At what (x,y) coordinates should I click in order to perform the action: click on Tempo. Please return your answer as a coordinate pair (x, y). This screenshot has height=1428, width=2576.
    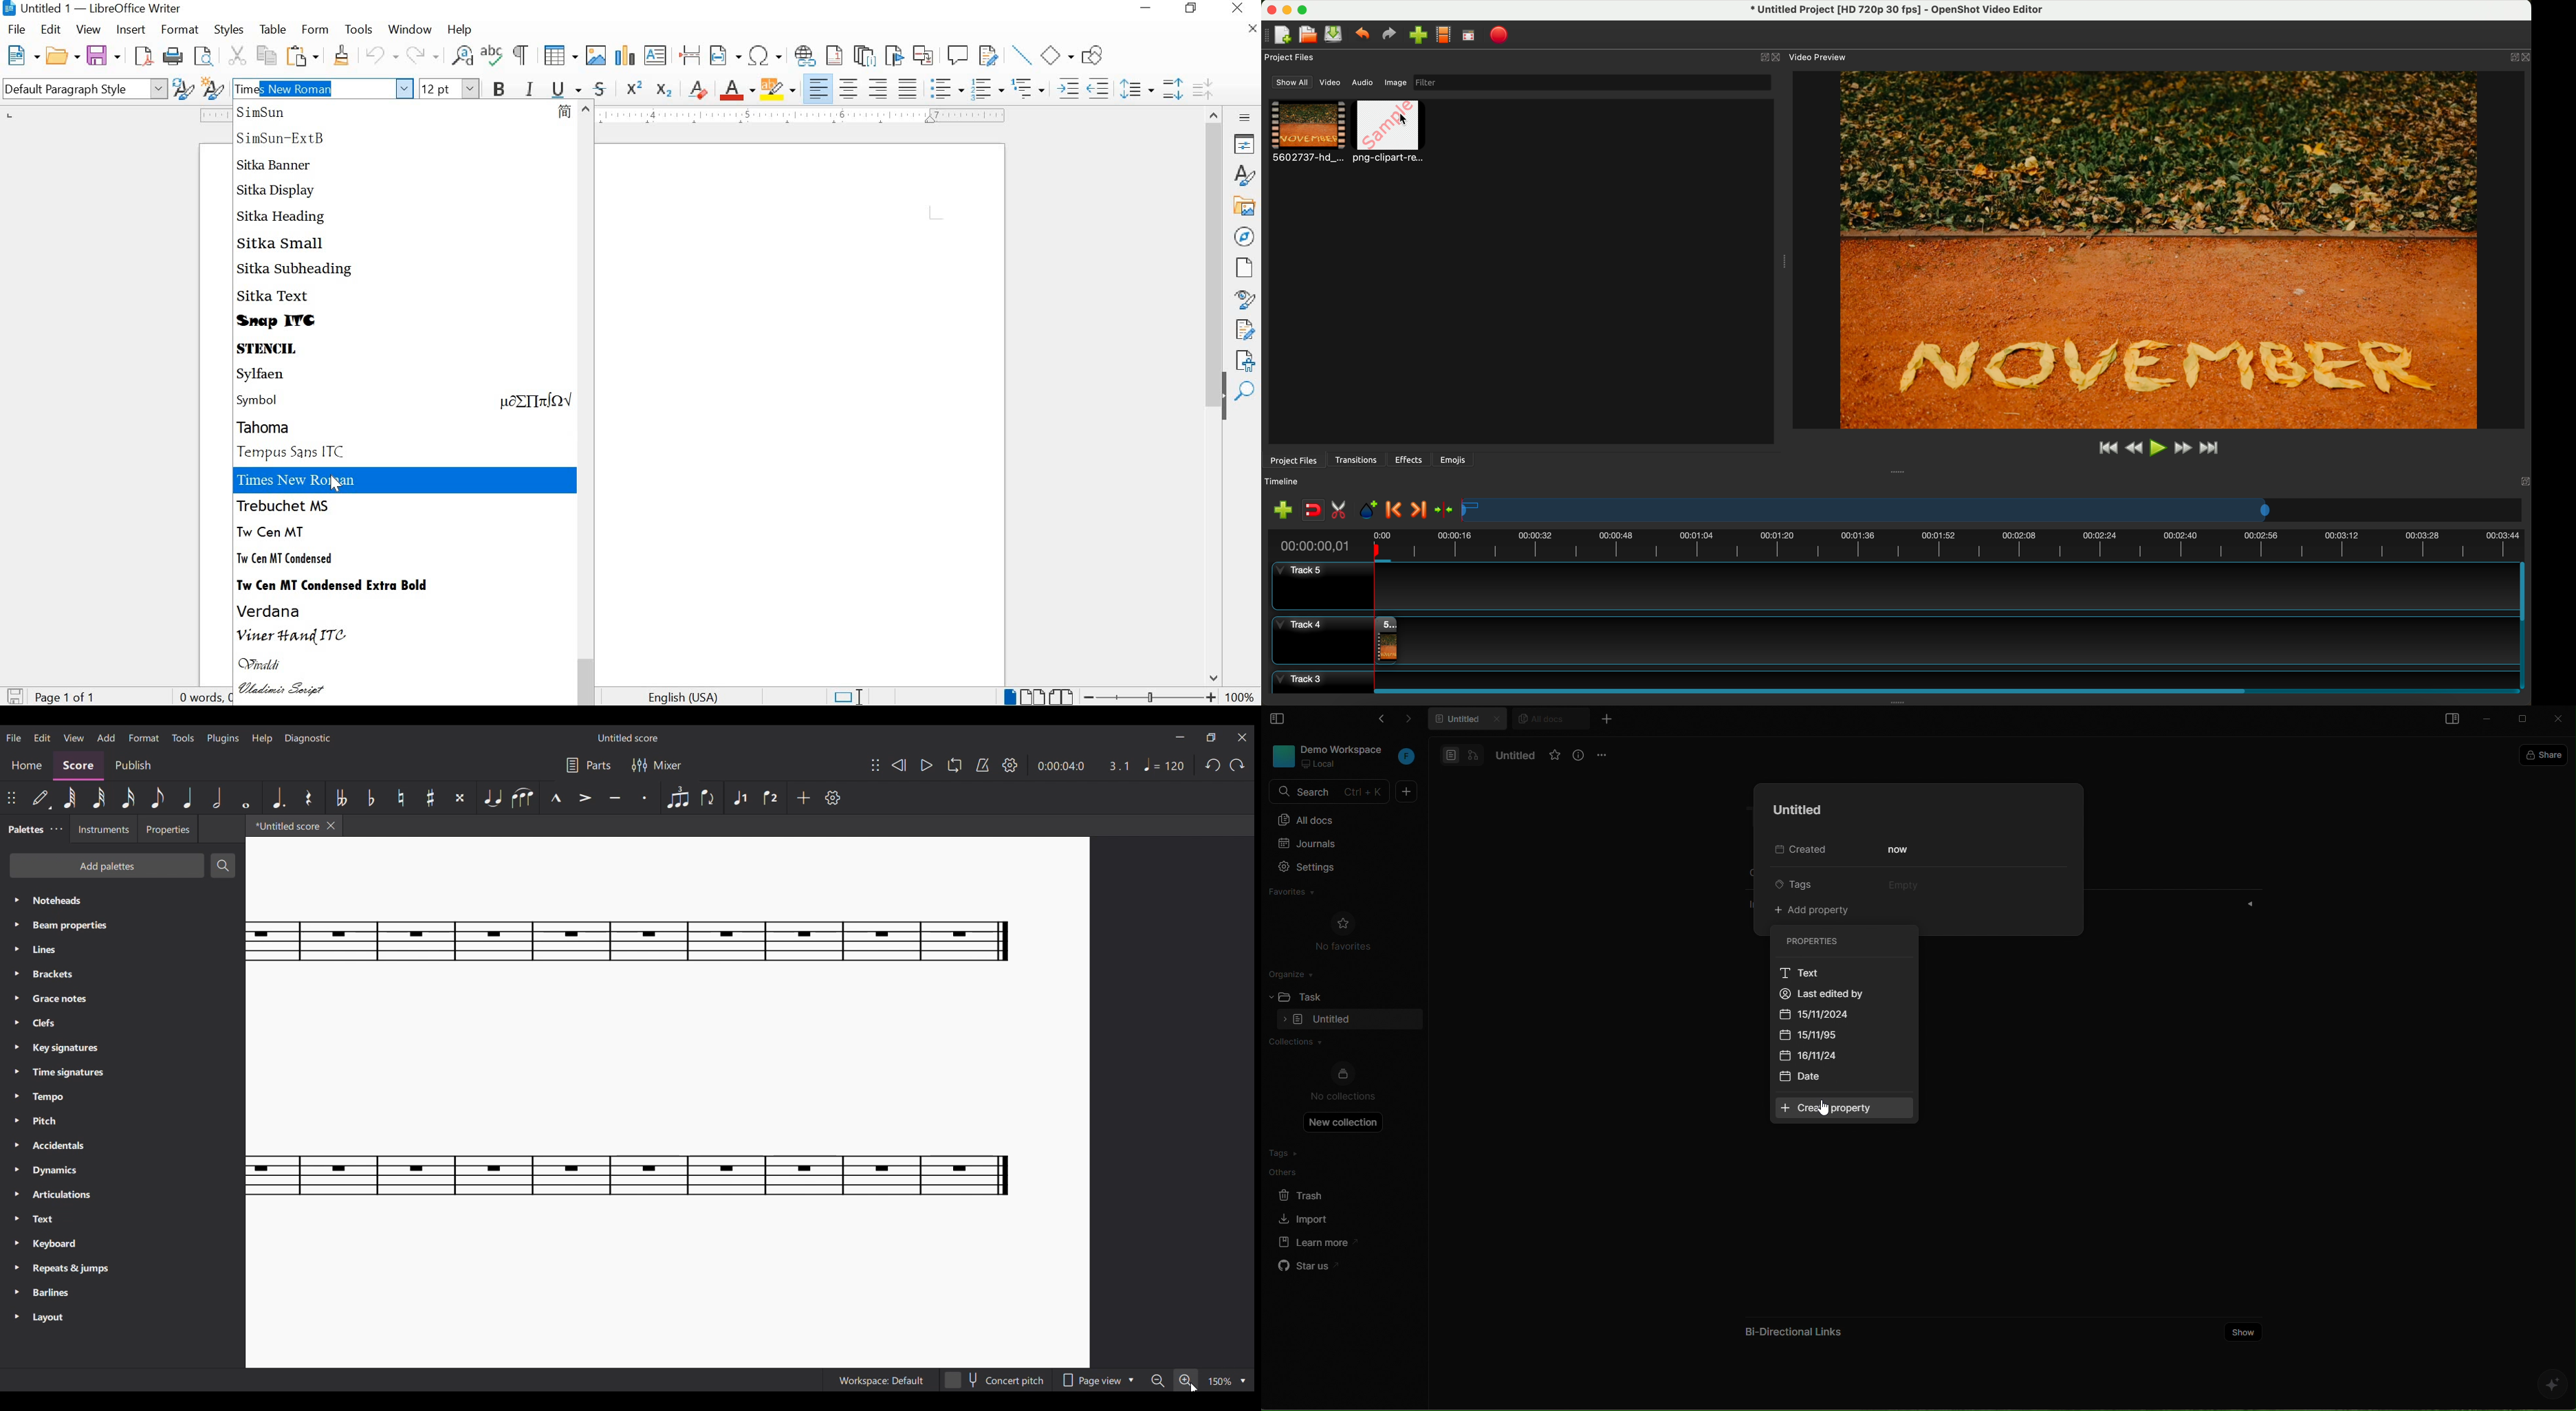
    Looking at the image, I should click on (1164, 764).